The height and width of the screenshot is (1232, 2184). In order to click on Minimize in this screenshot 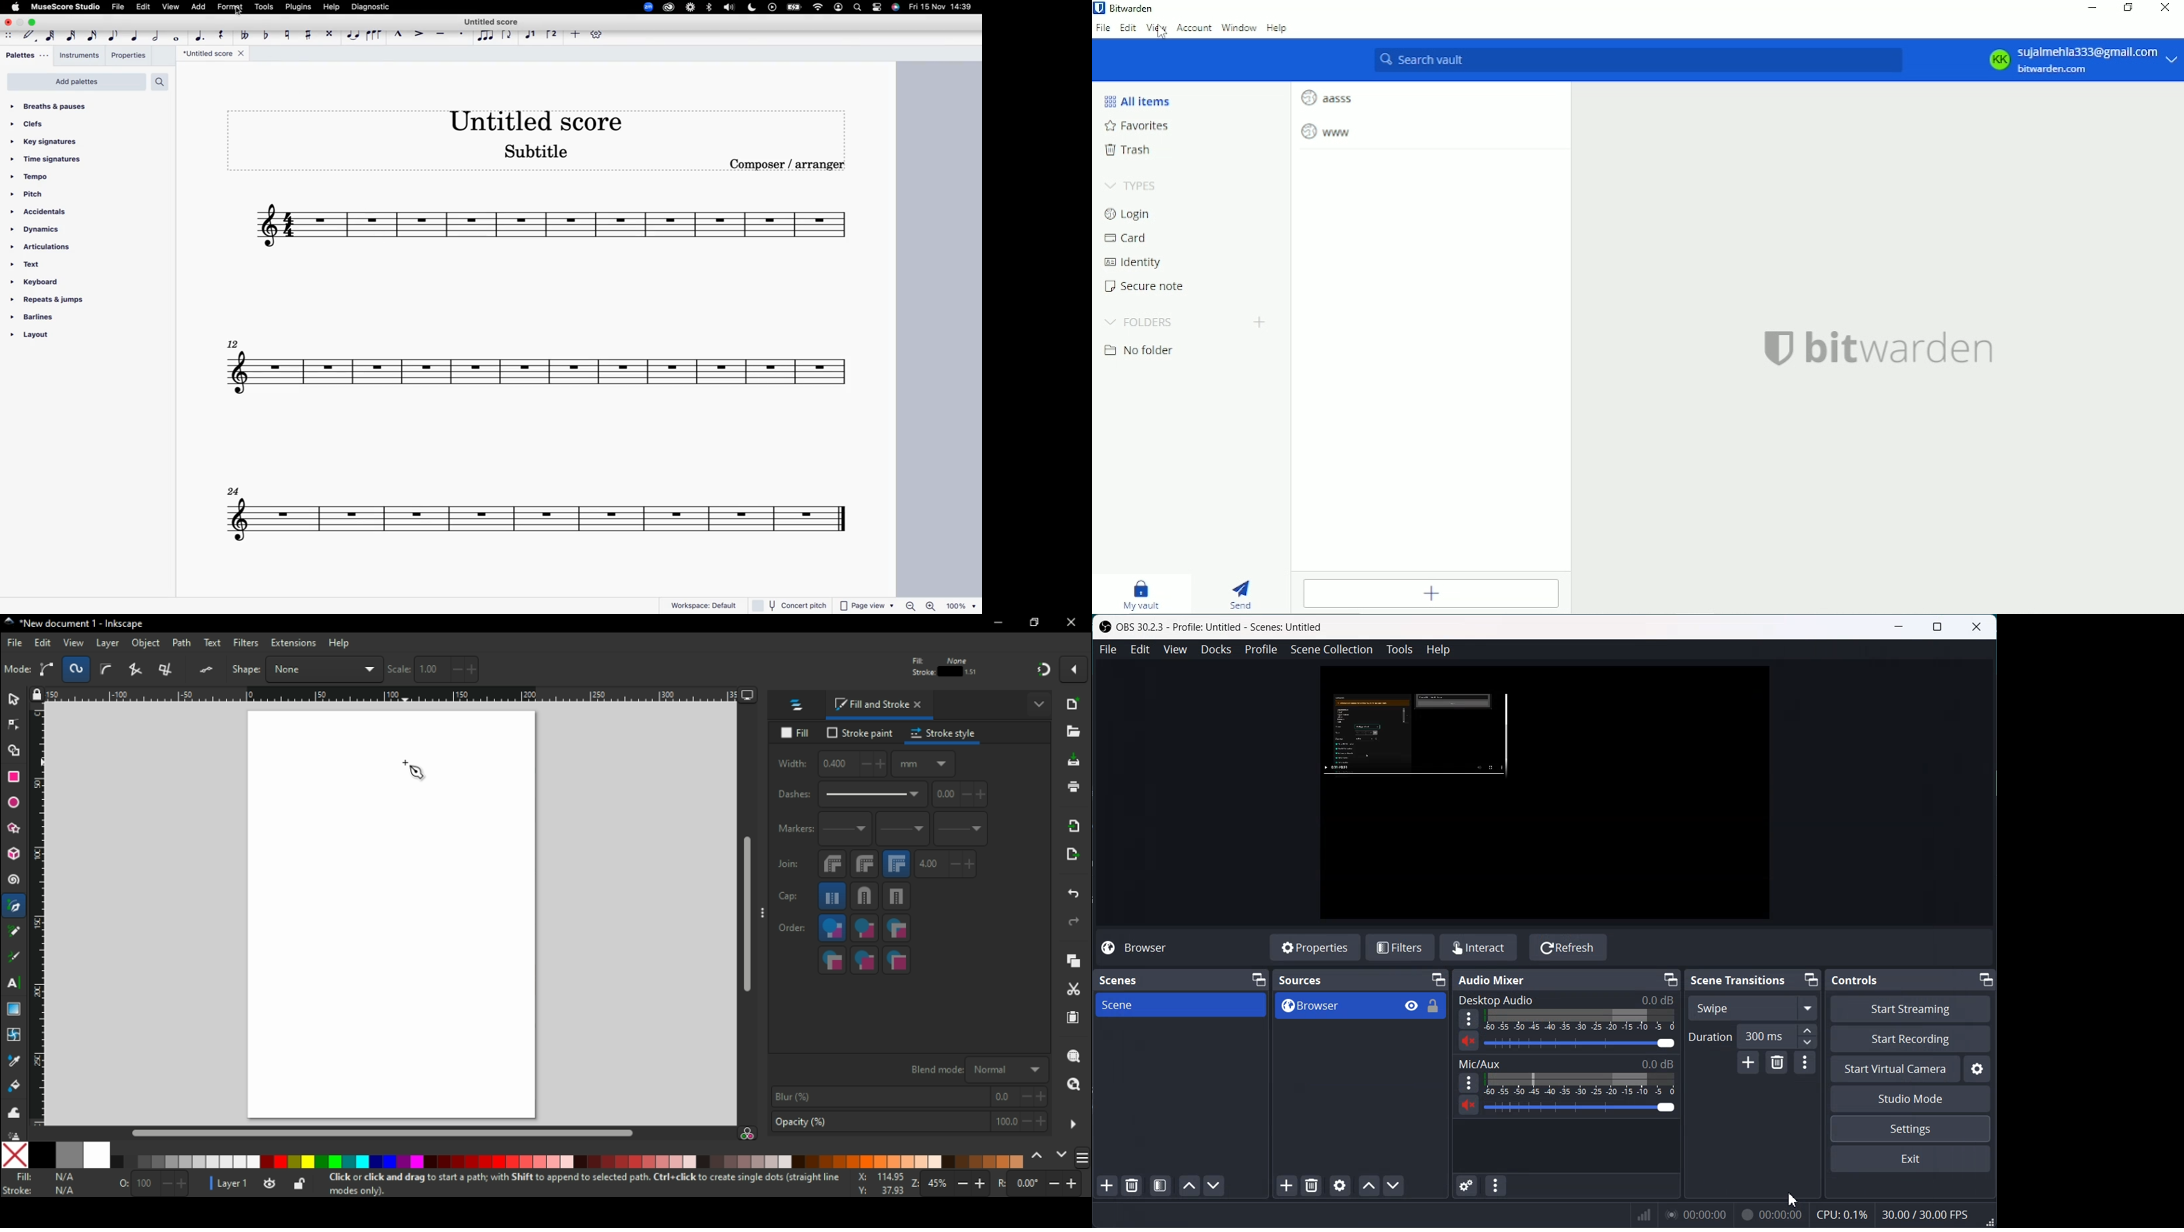, I will do `click(1988, 979)`.